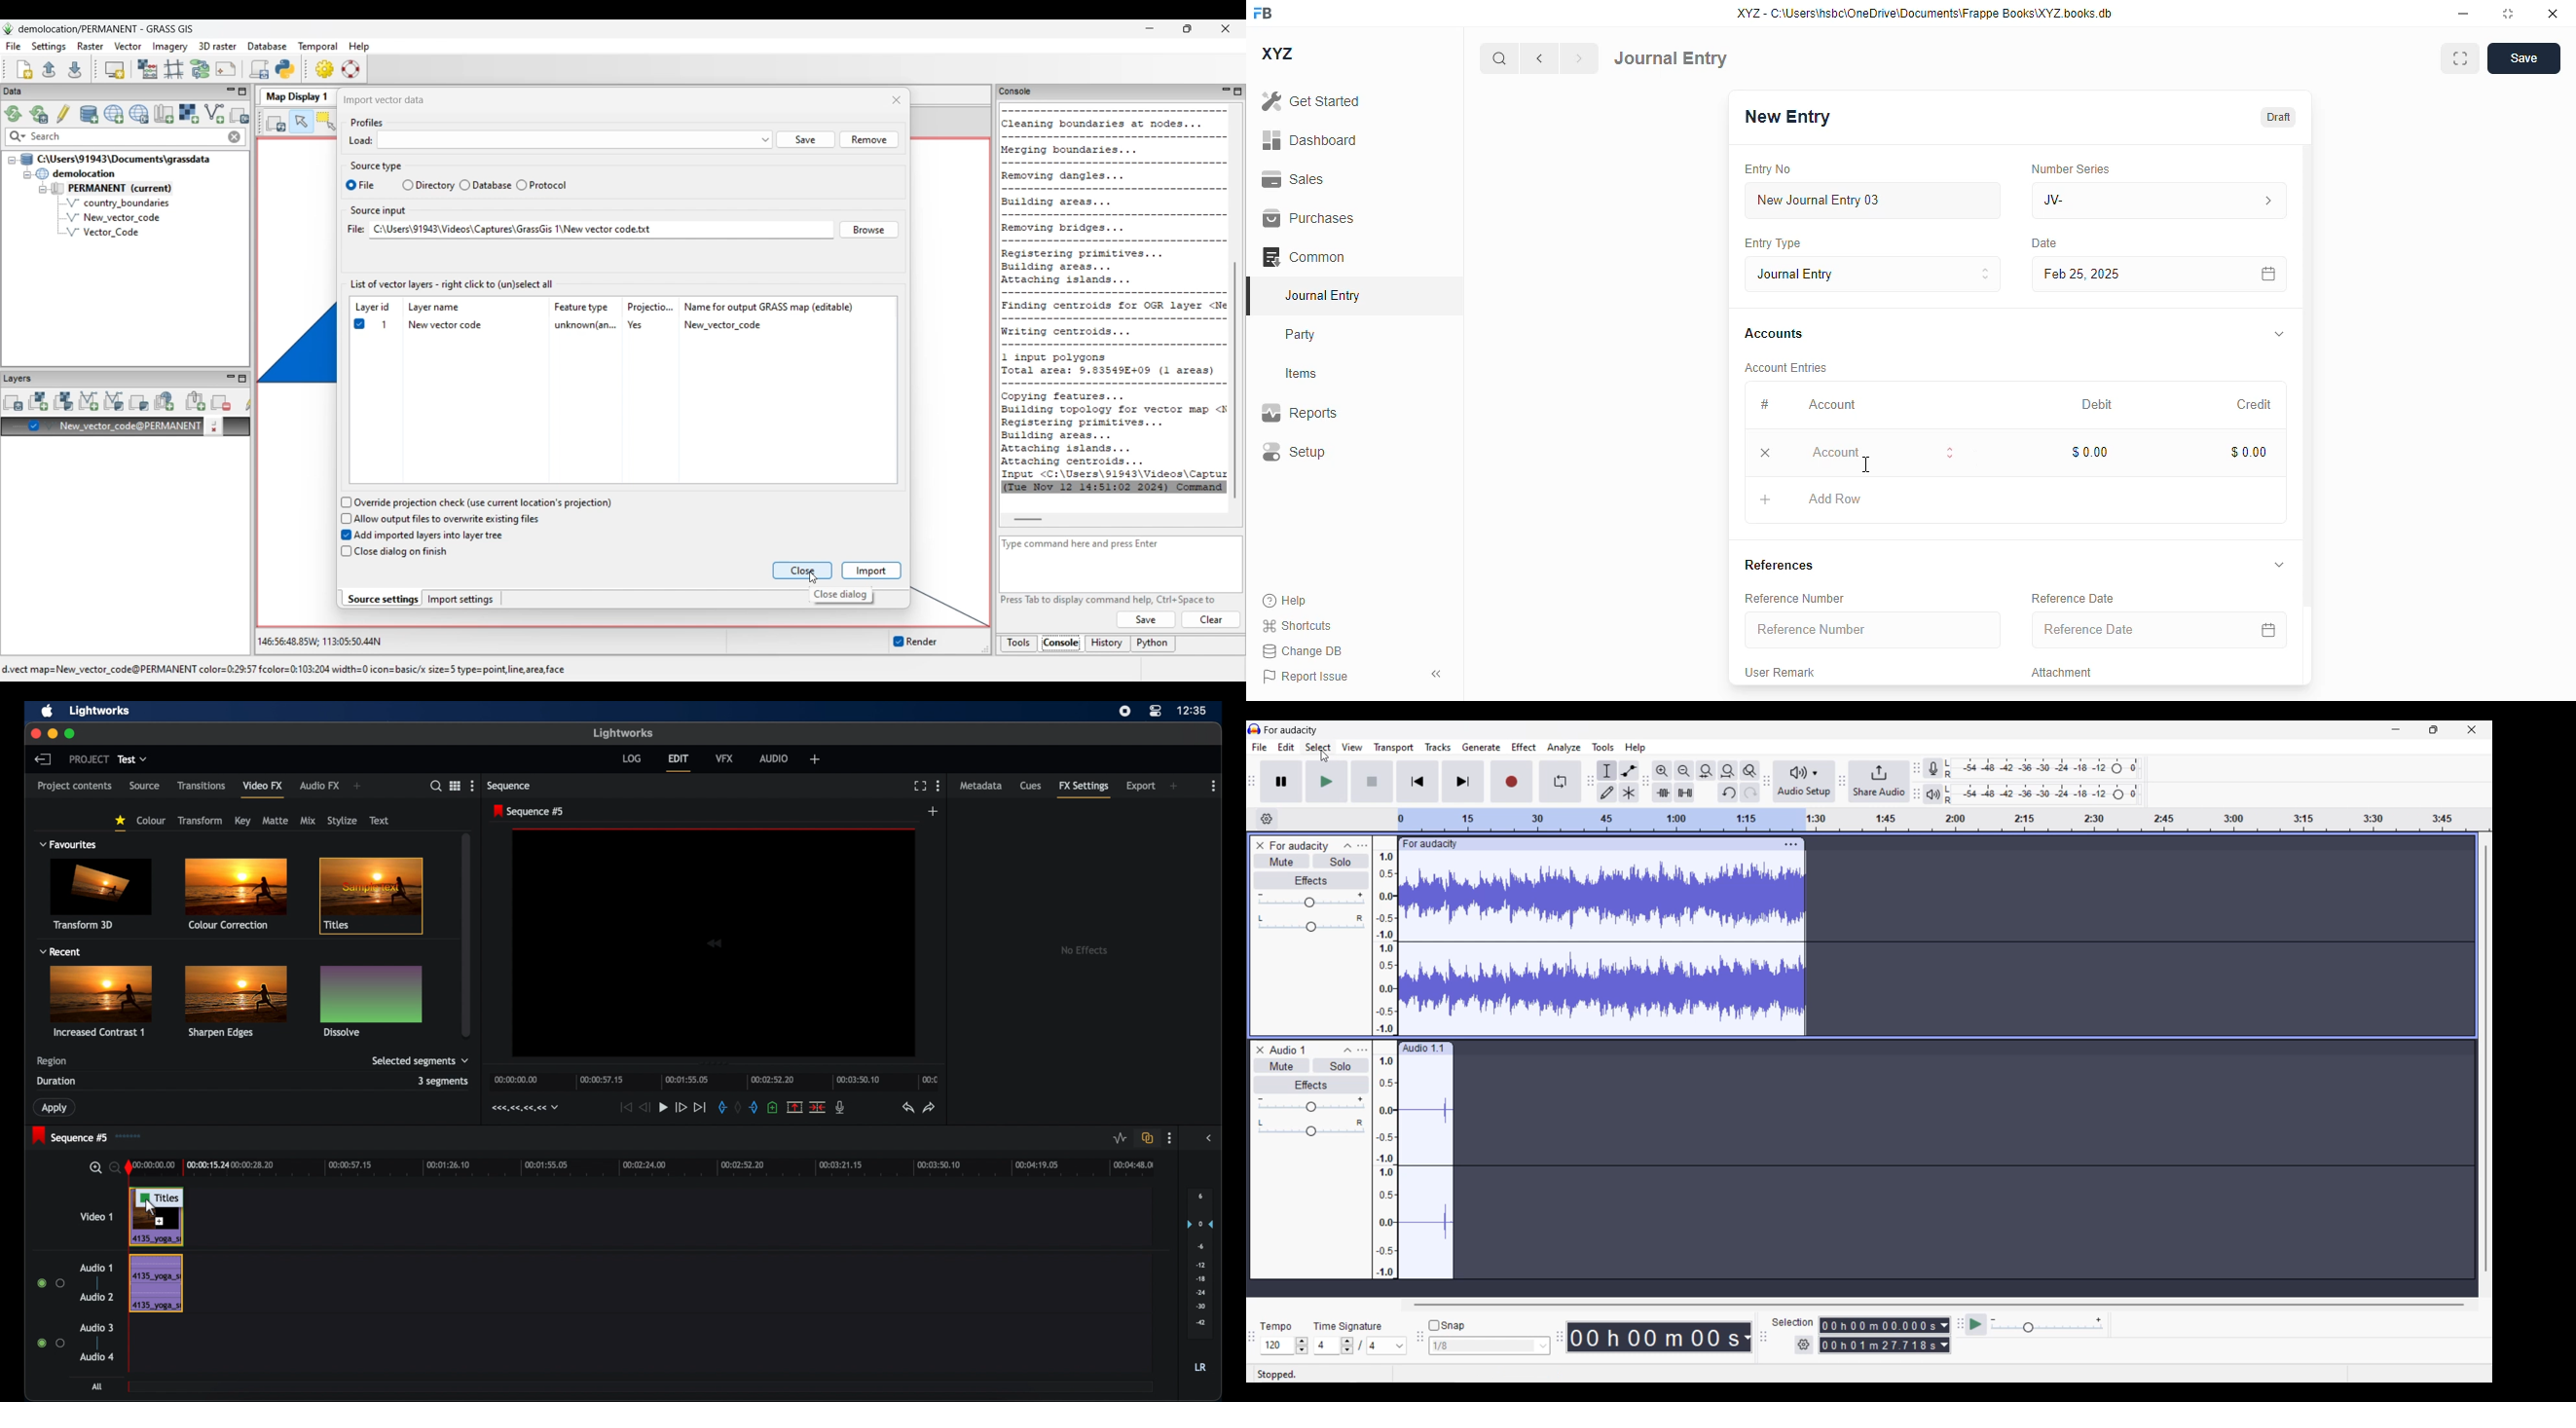 This screenshot has height=1428, width=2576. Describe the element at coordinates (2132, 275) in the screenshot. I see `feb 25, 2025` at that location.